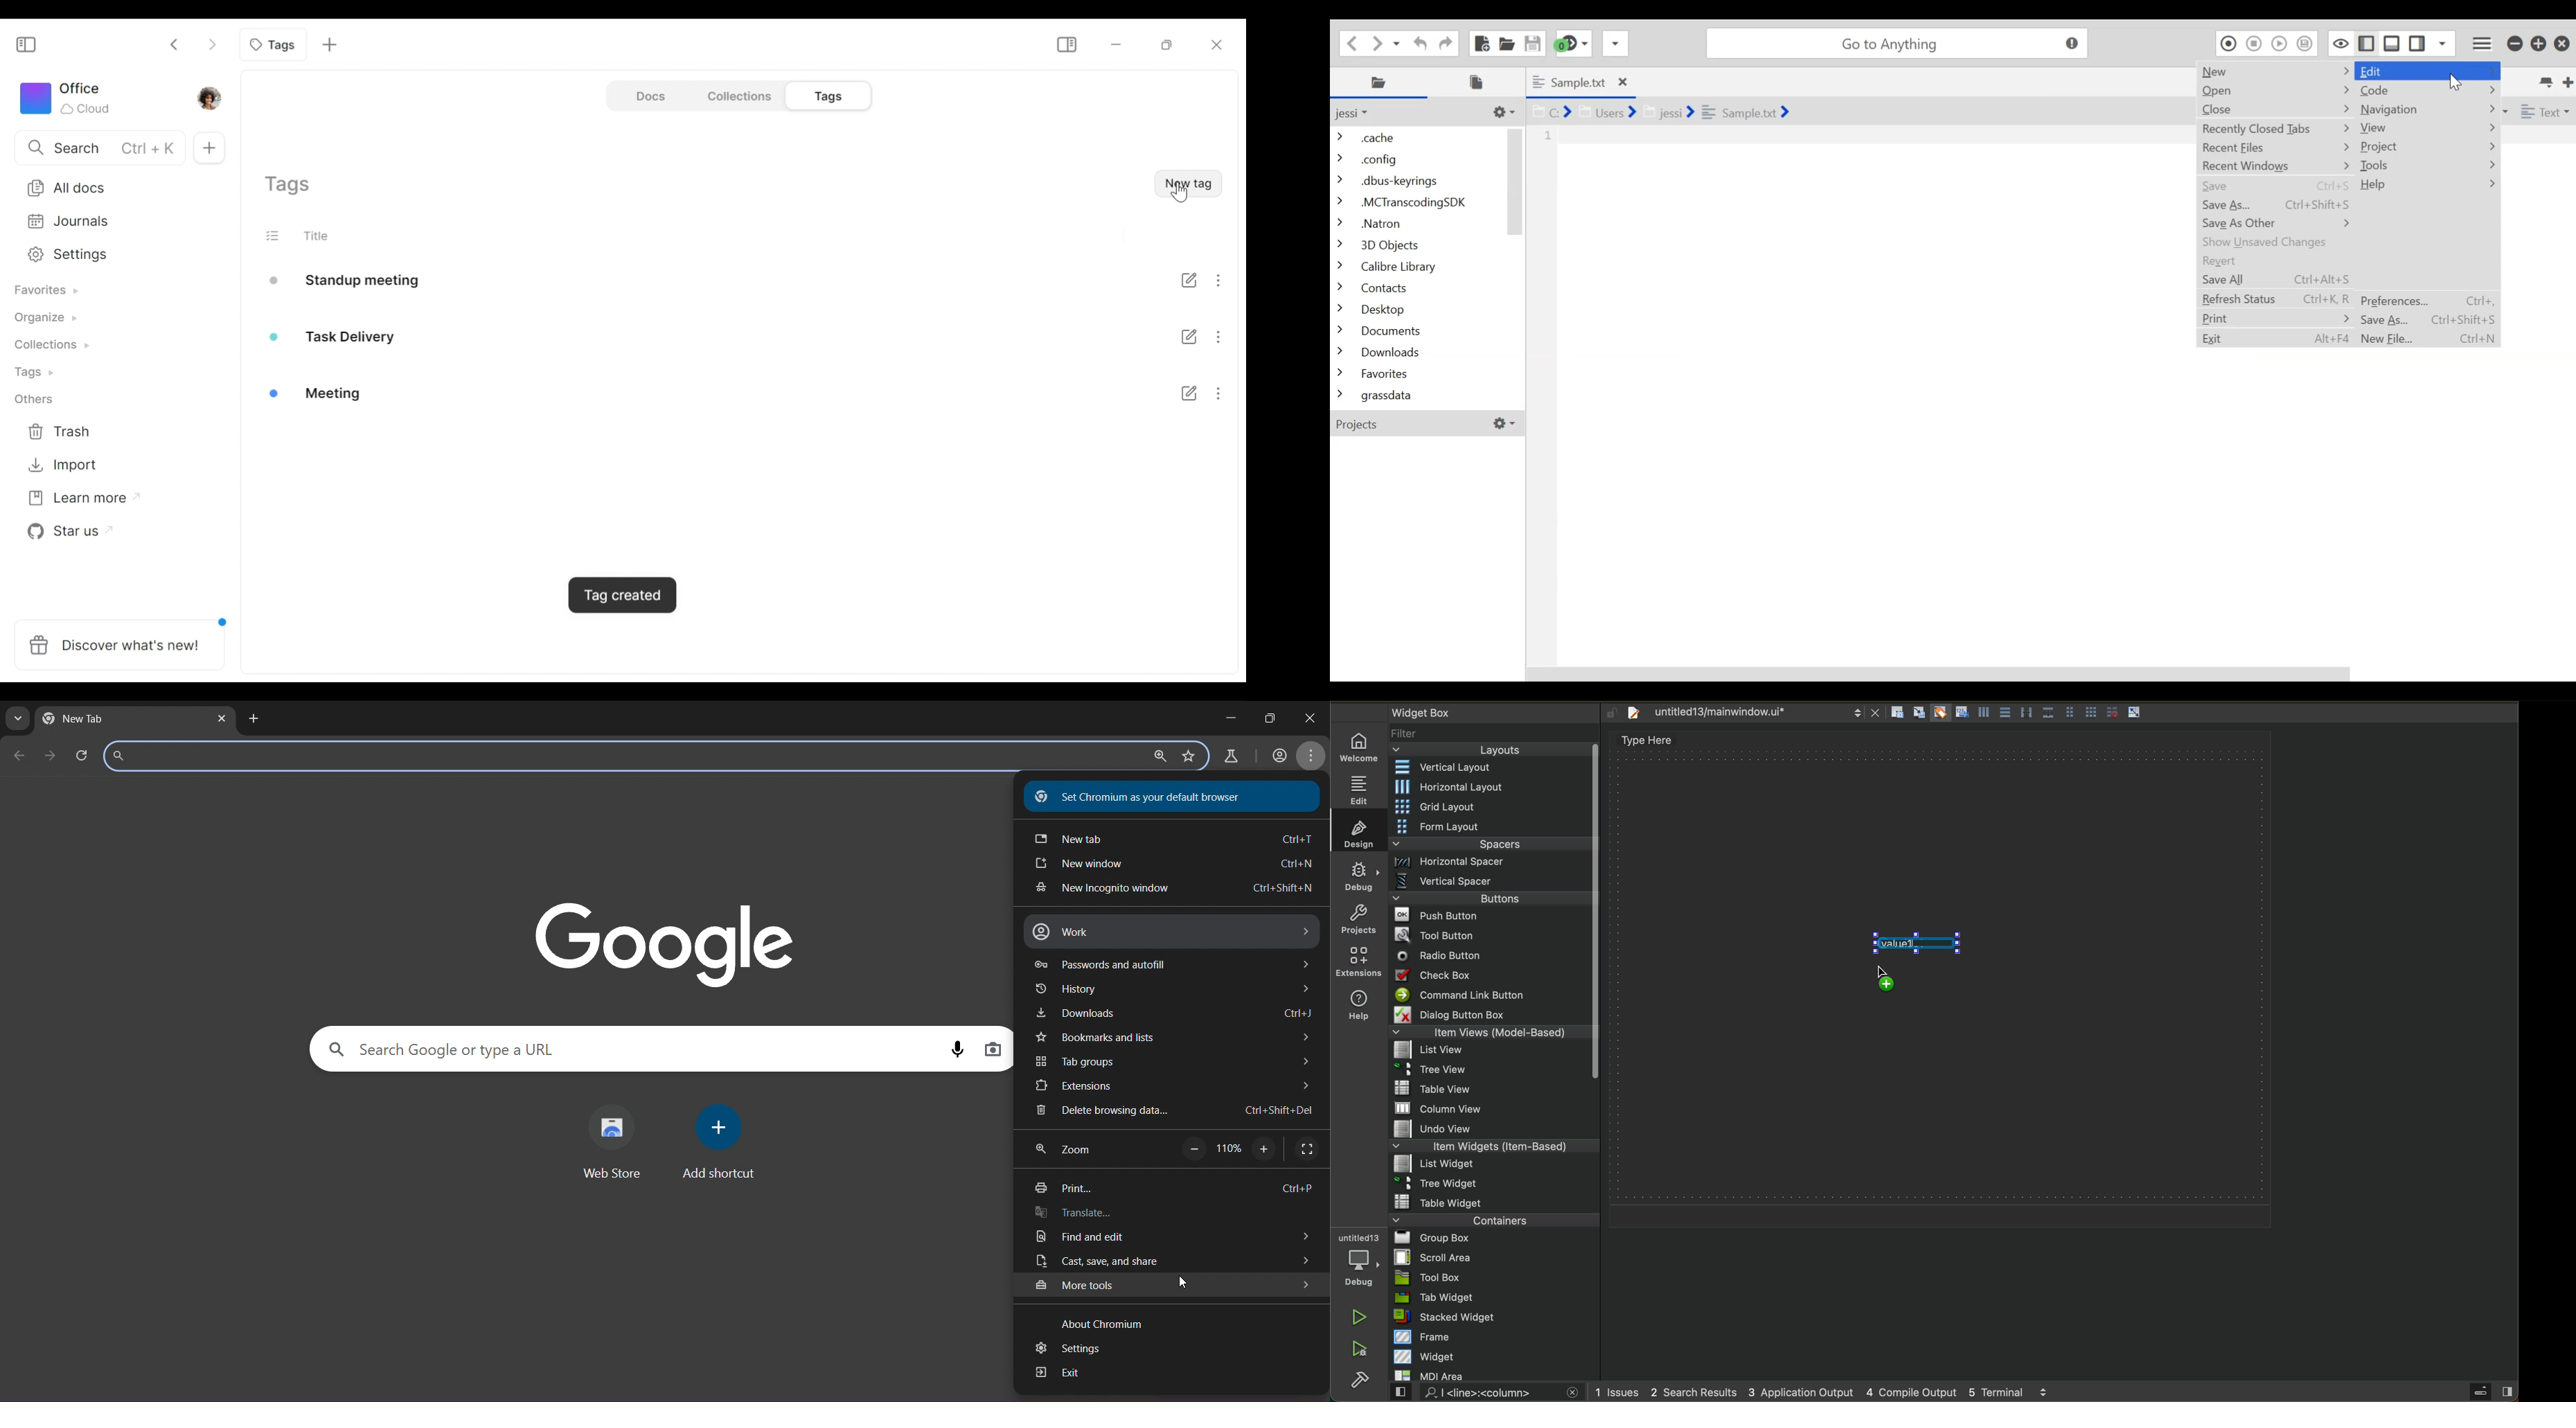 Image resolution: width=2576 pixels, height=1428 pixels. Describe the element at coordinates (1494, 1129) in the screenshot. I see `undo view` at that location.